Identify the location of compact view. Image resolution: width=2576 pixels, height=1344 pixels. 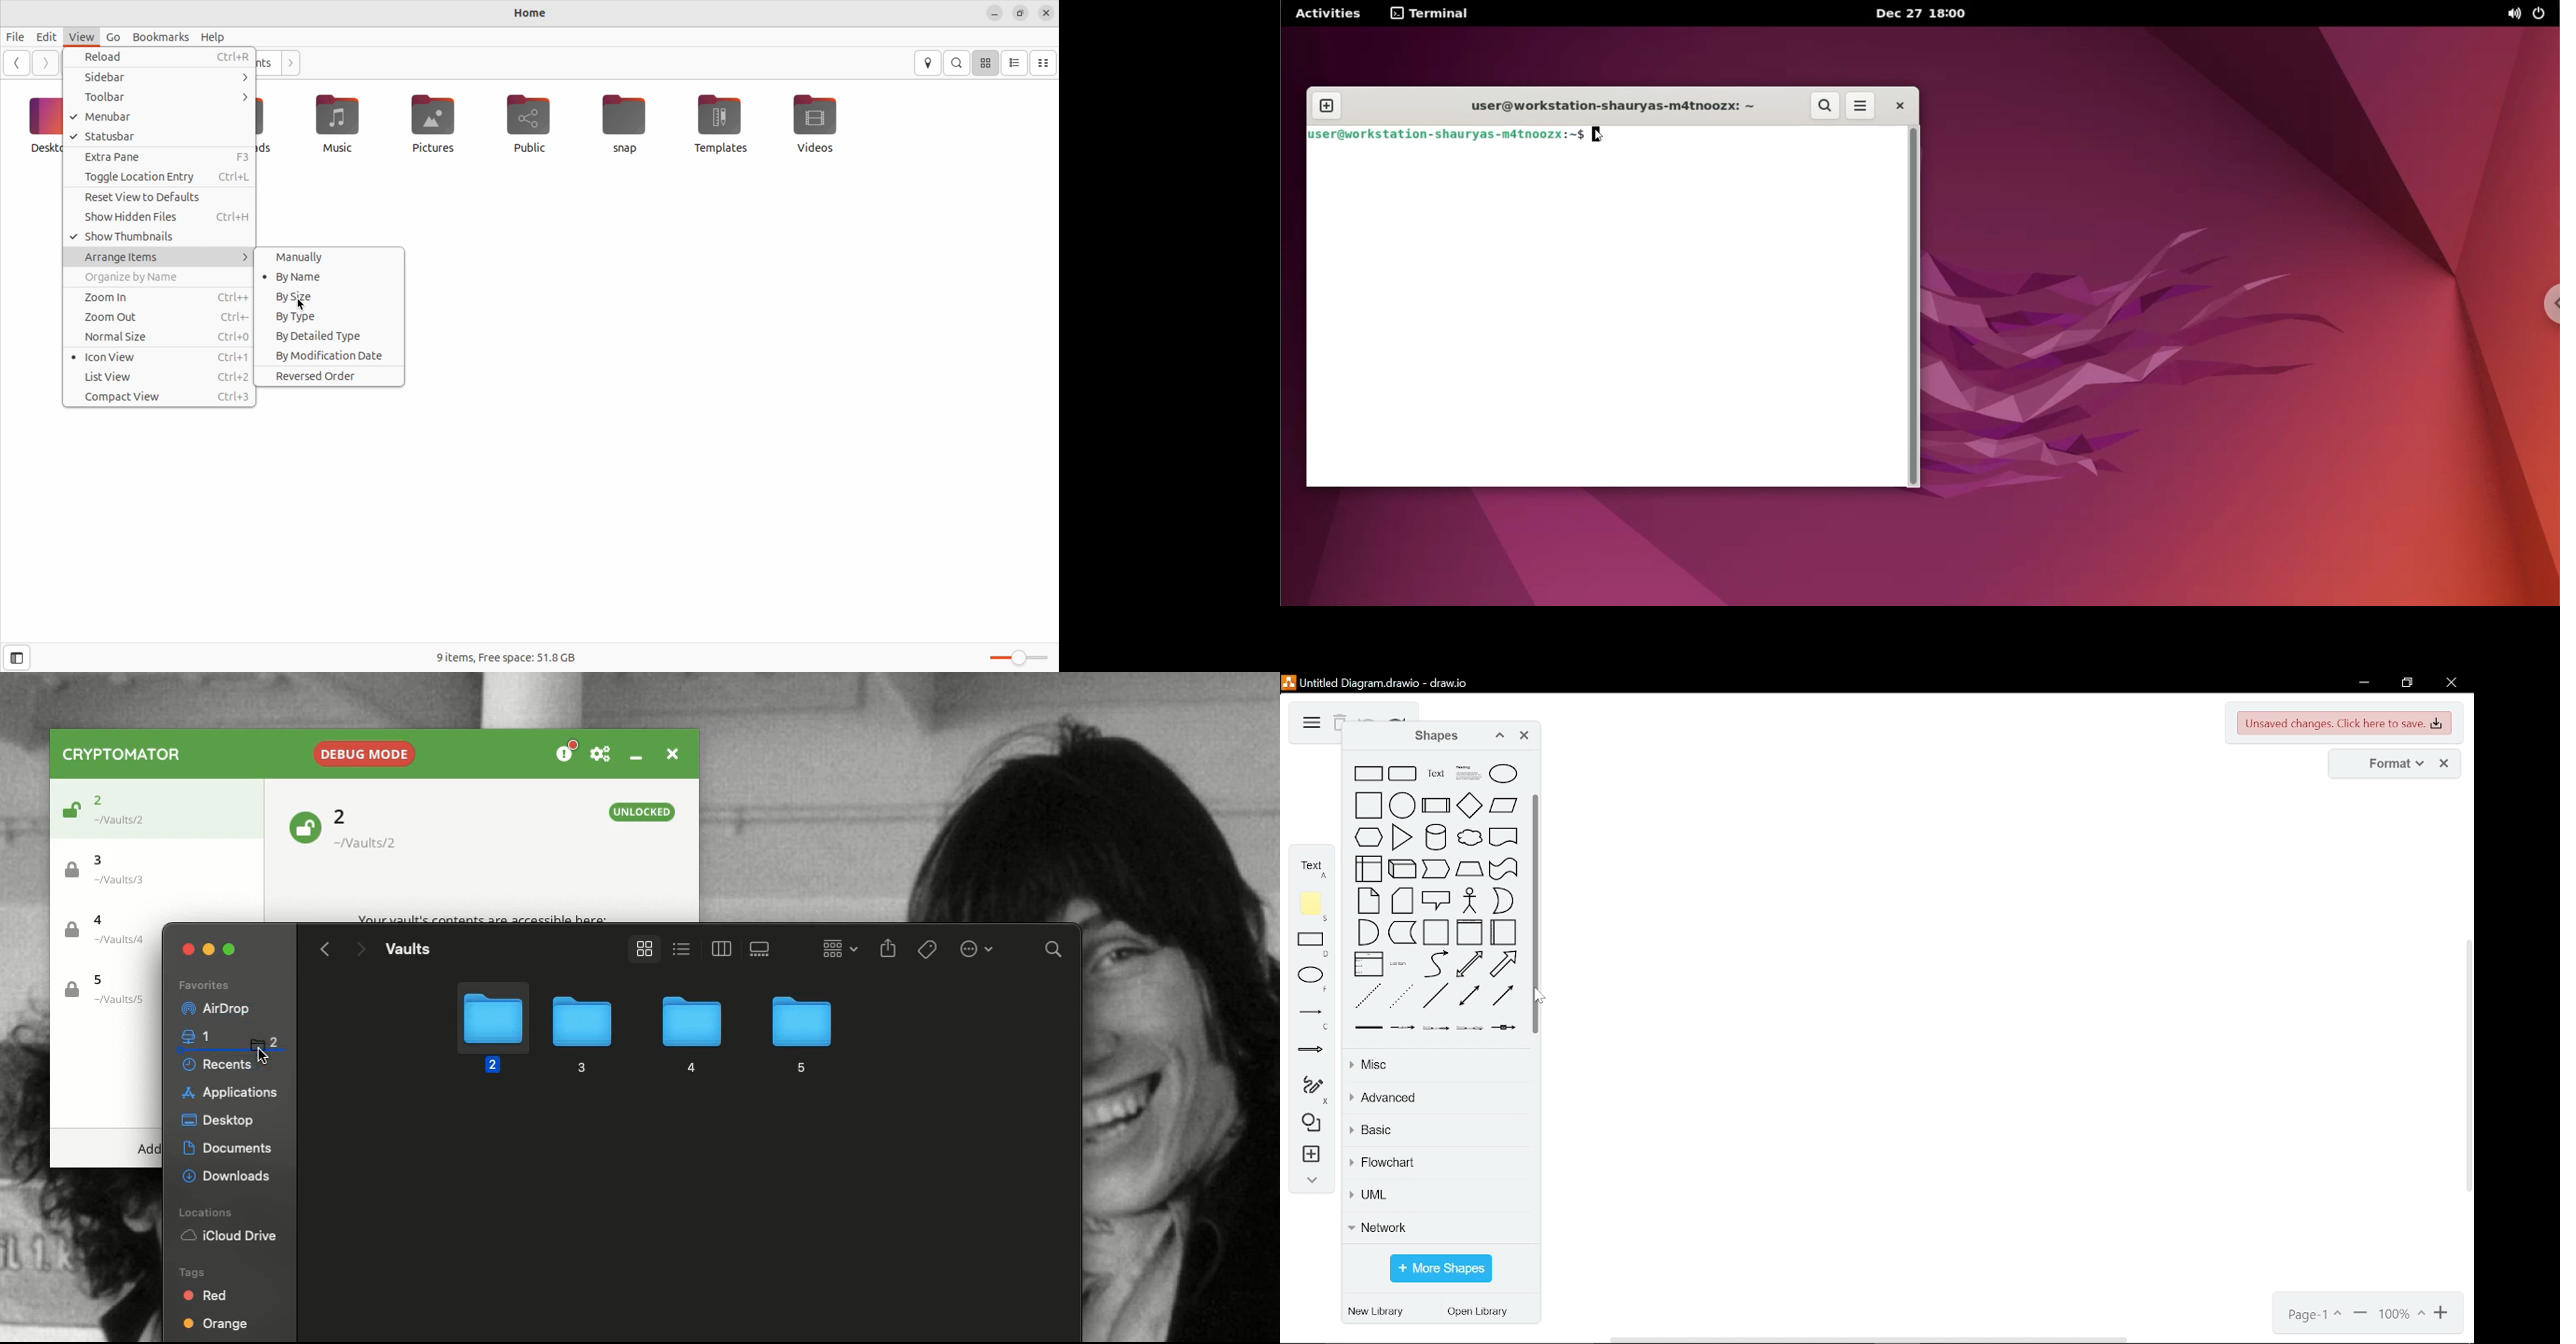
(1045, 61).